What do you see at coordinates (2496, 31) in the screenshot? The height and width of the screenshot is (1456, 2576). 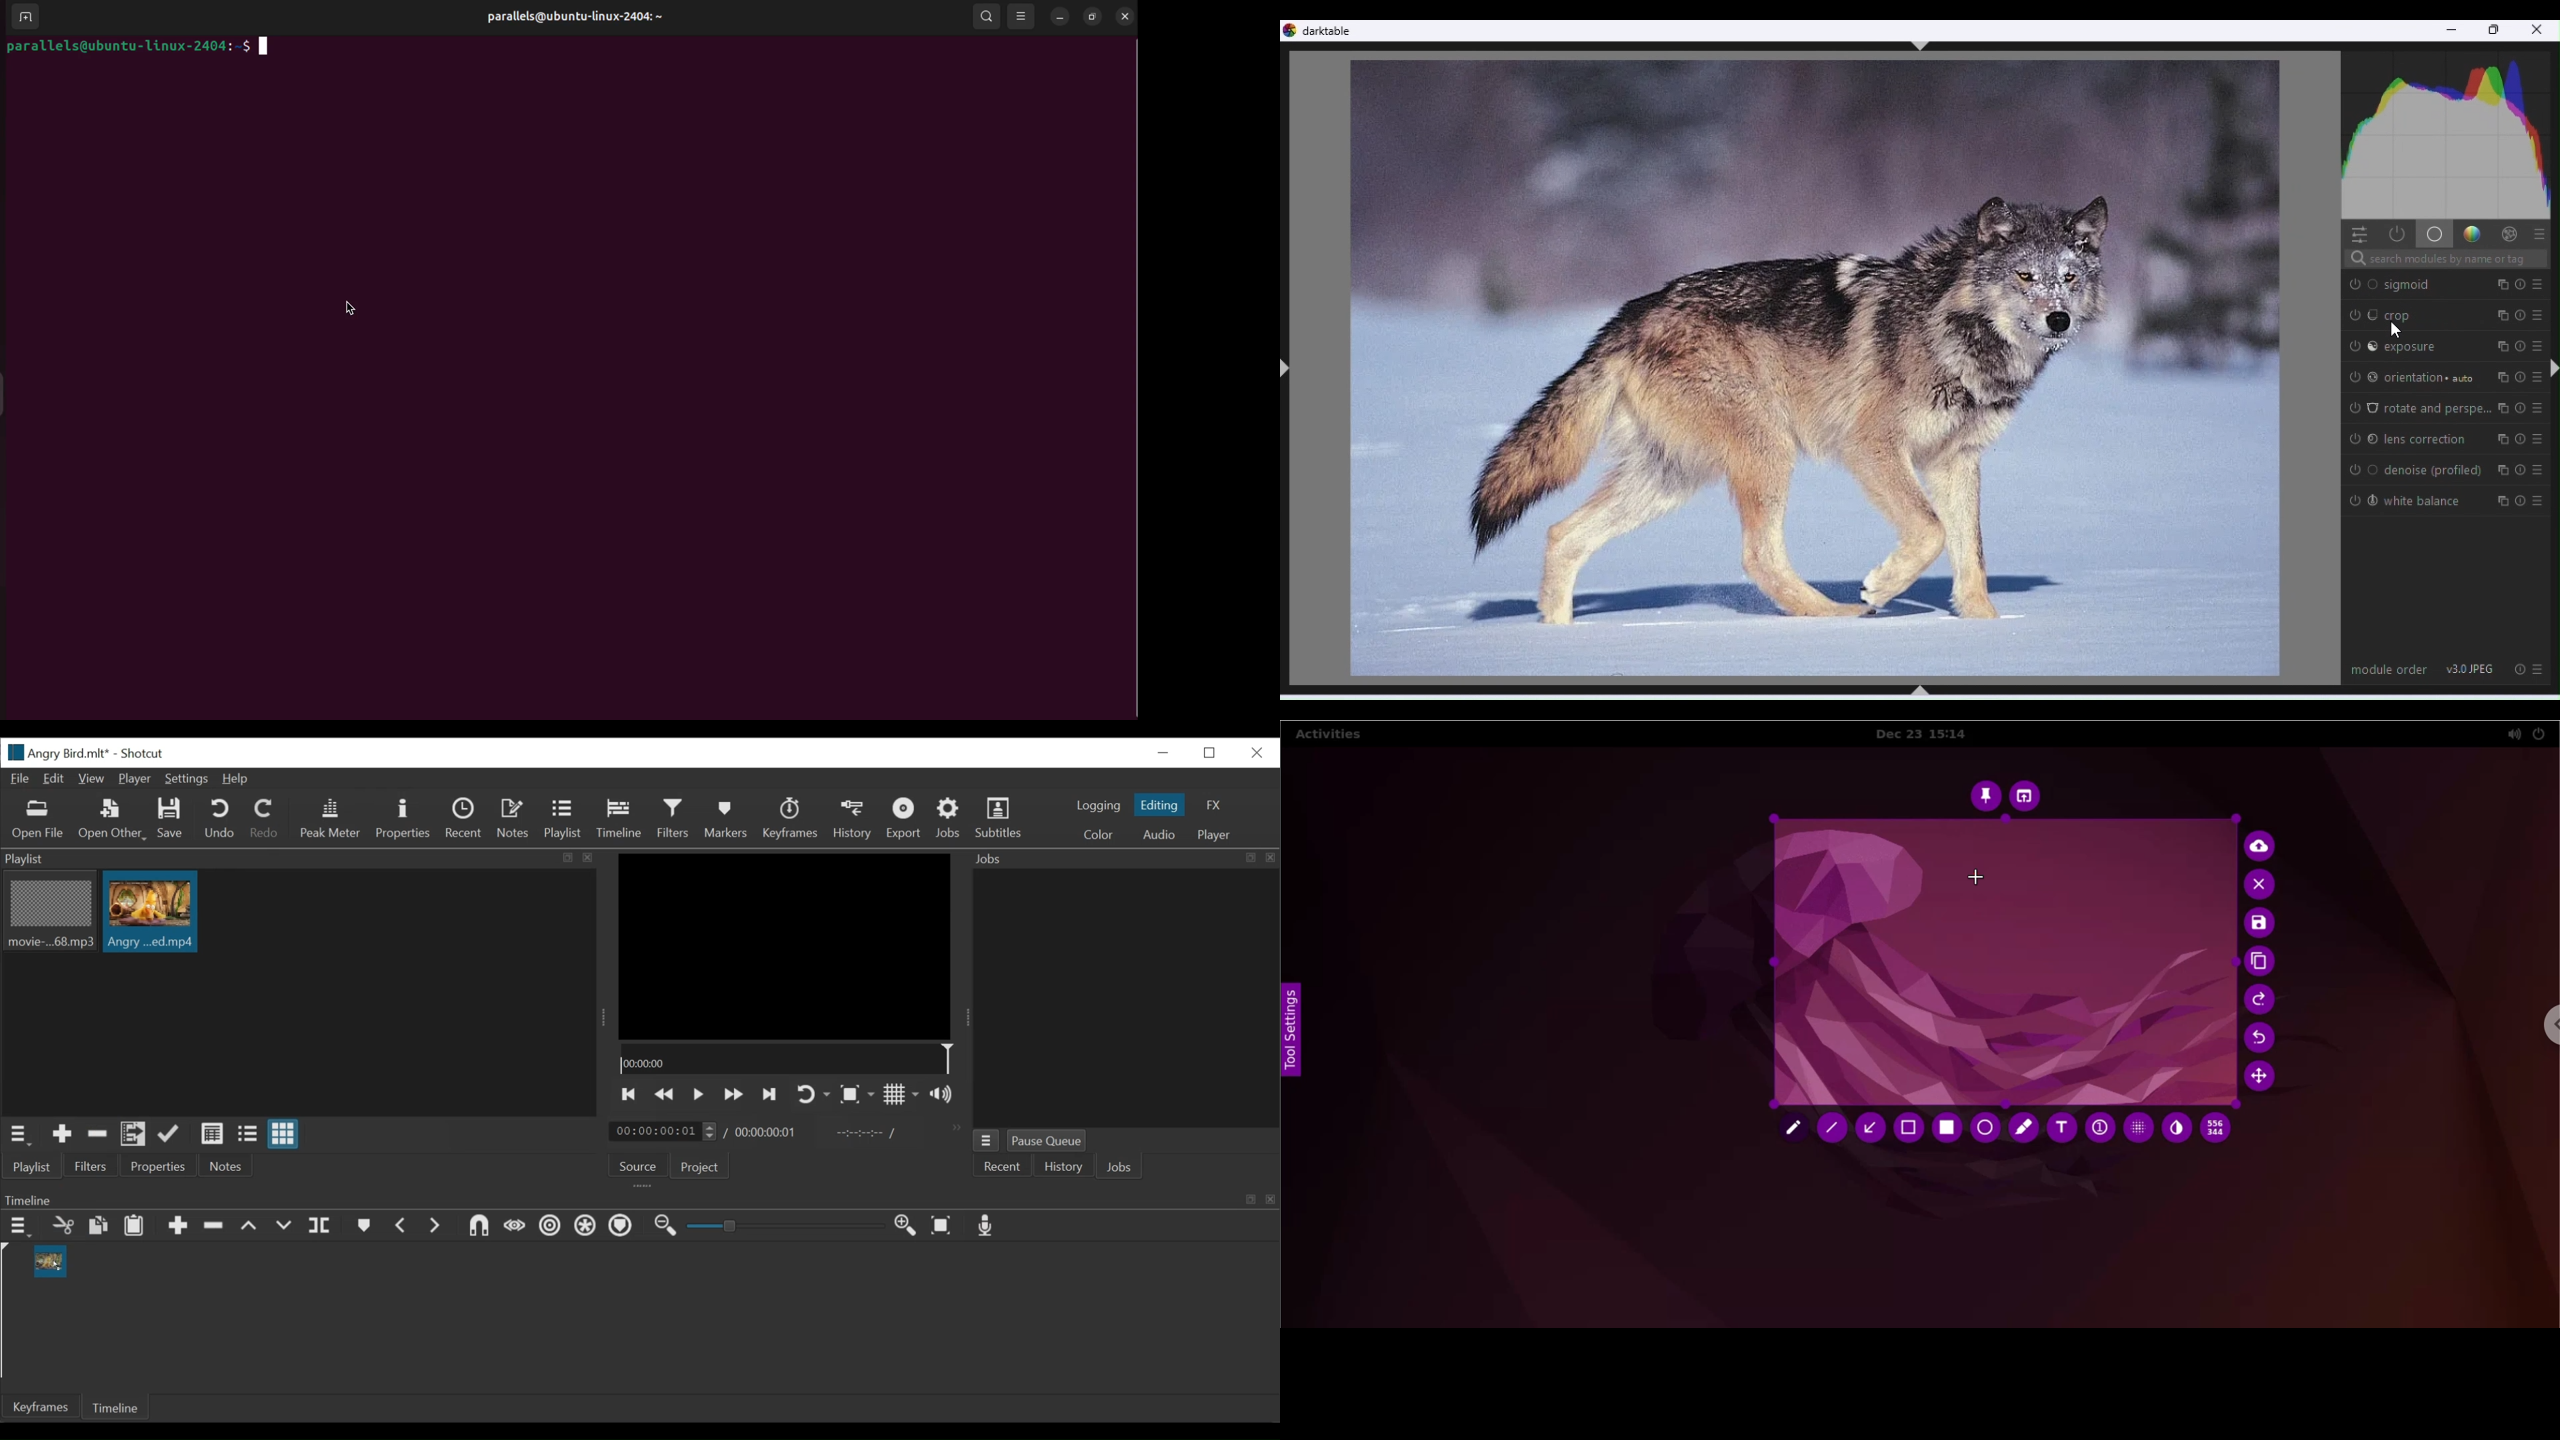 I see `Restore` at bounding box center [2496, 31].